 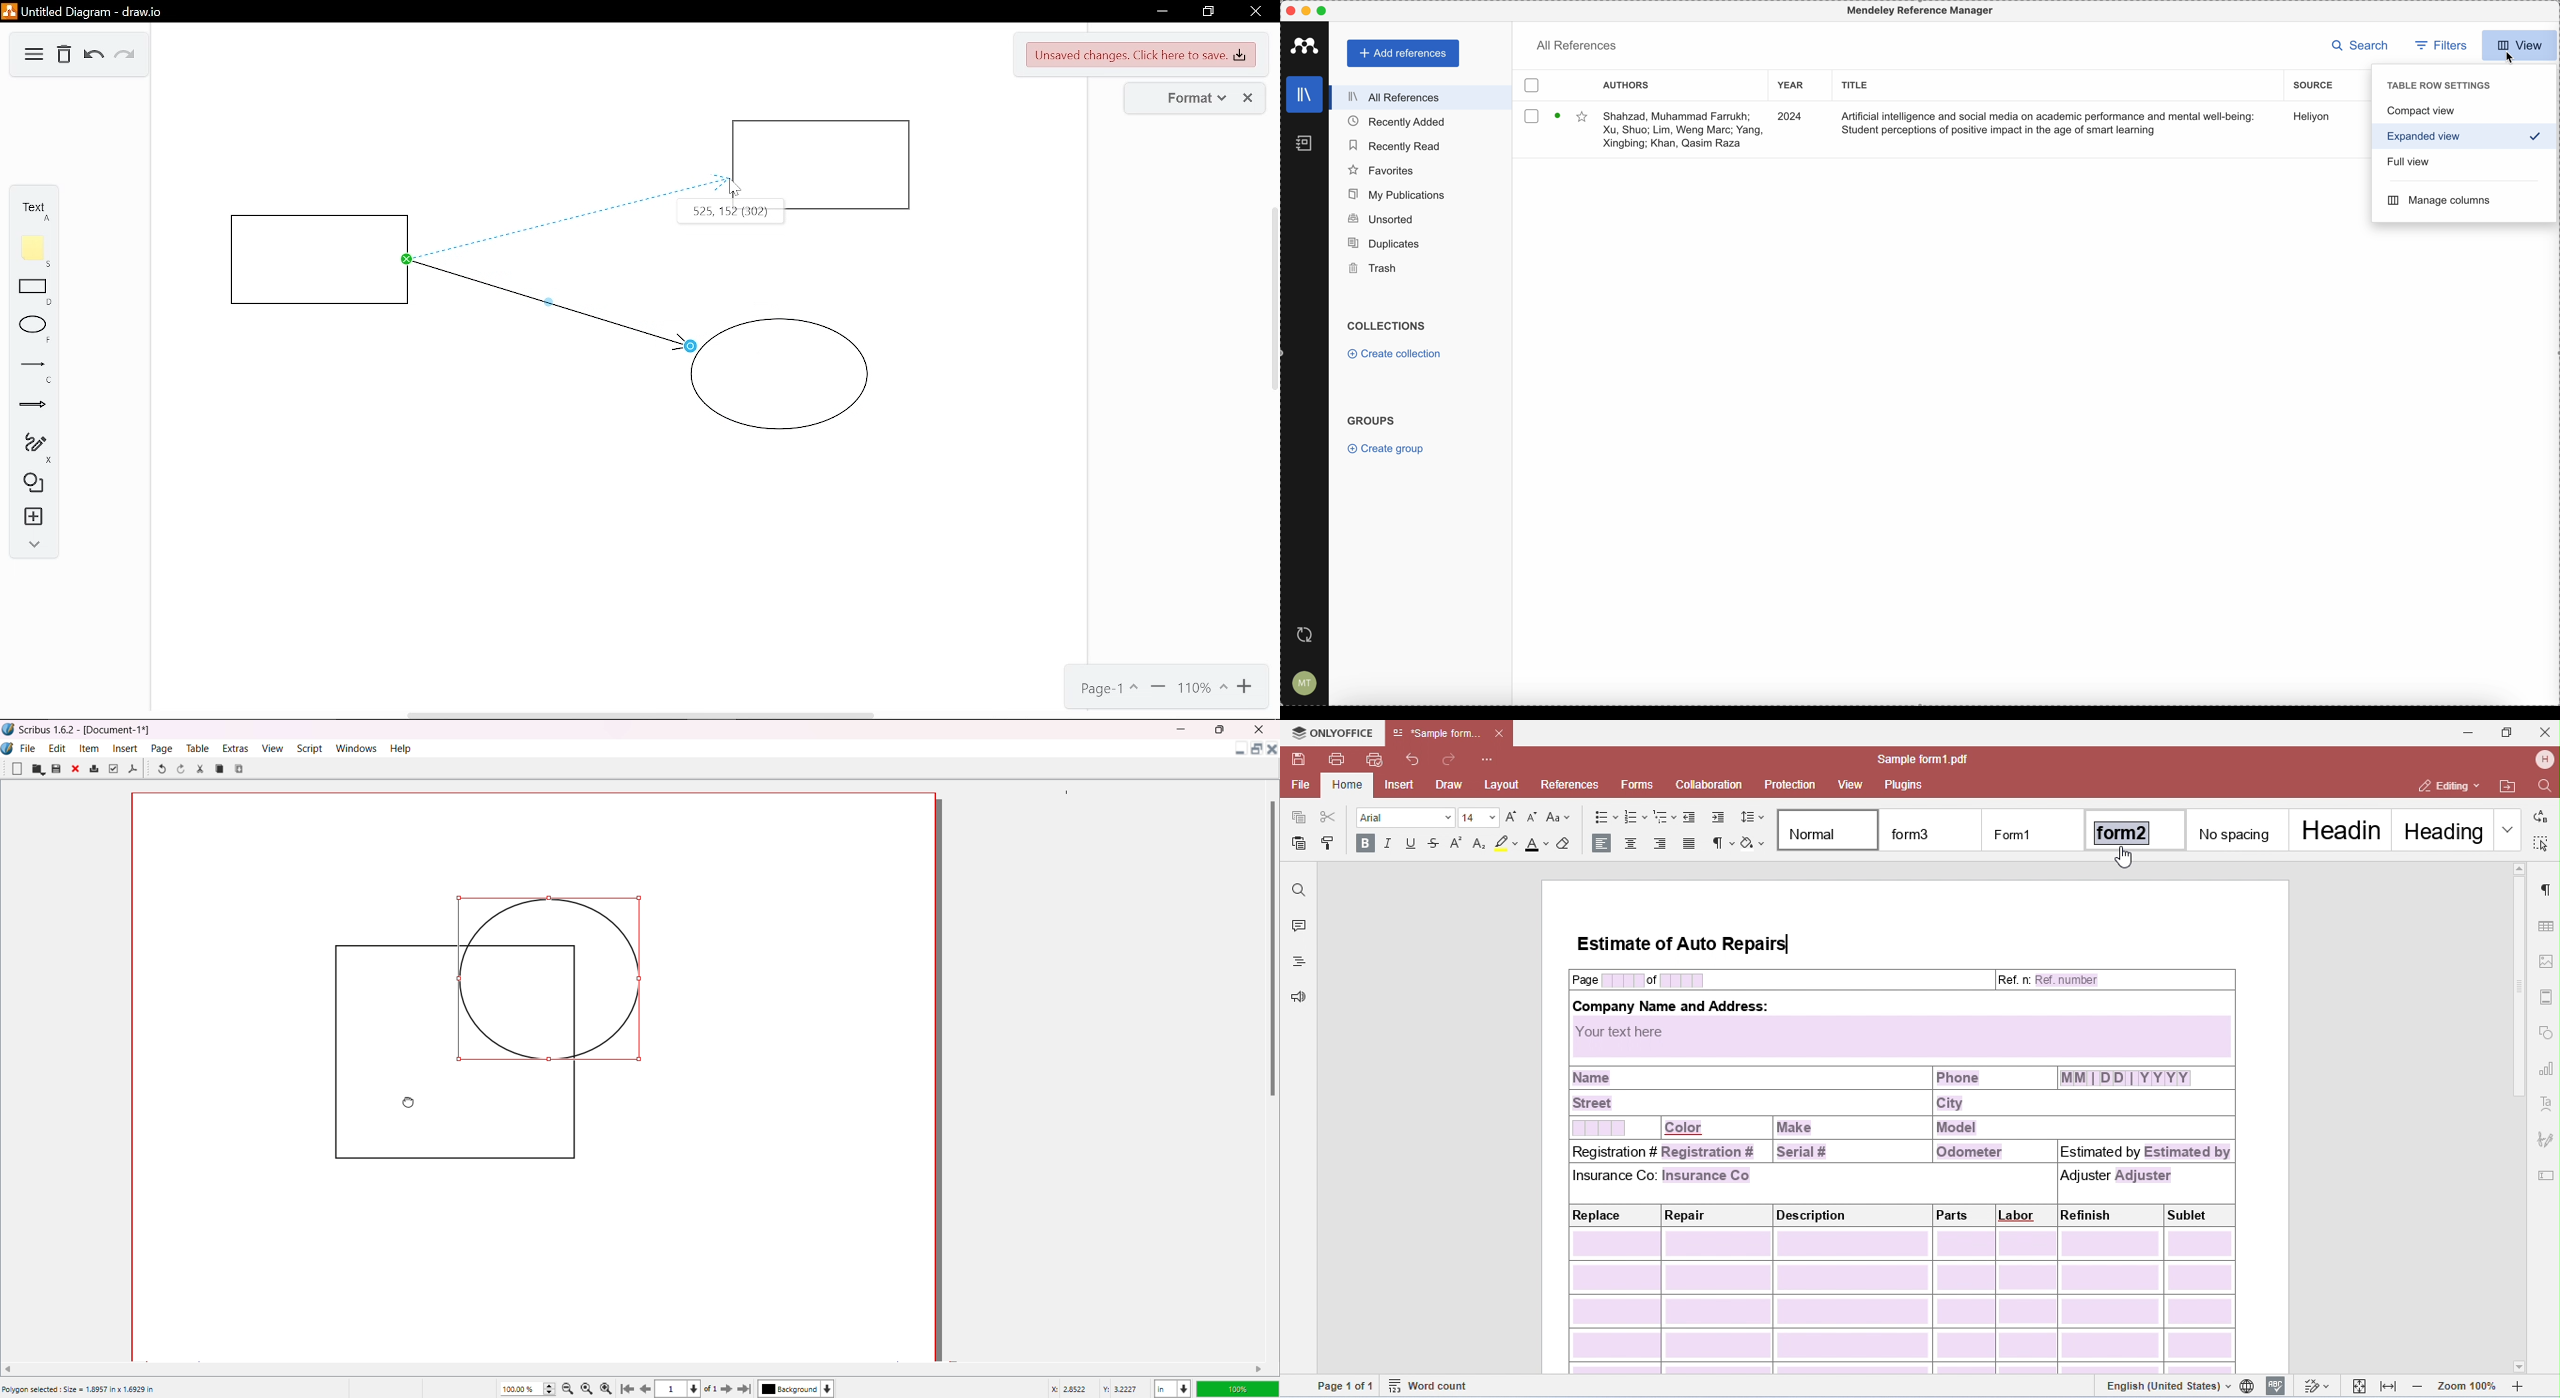 I want to click on Redo, so click(x=183, y=771).